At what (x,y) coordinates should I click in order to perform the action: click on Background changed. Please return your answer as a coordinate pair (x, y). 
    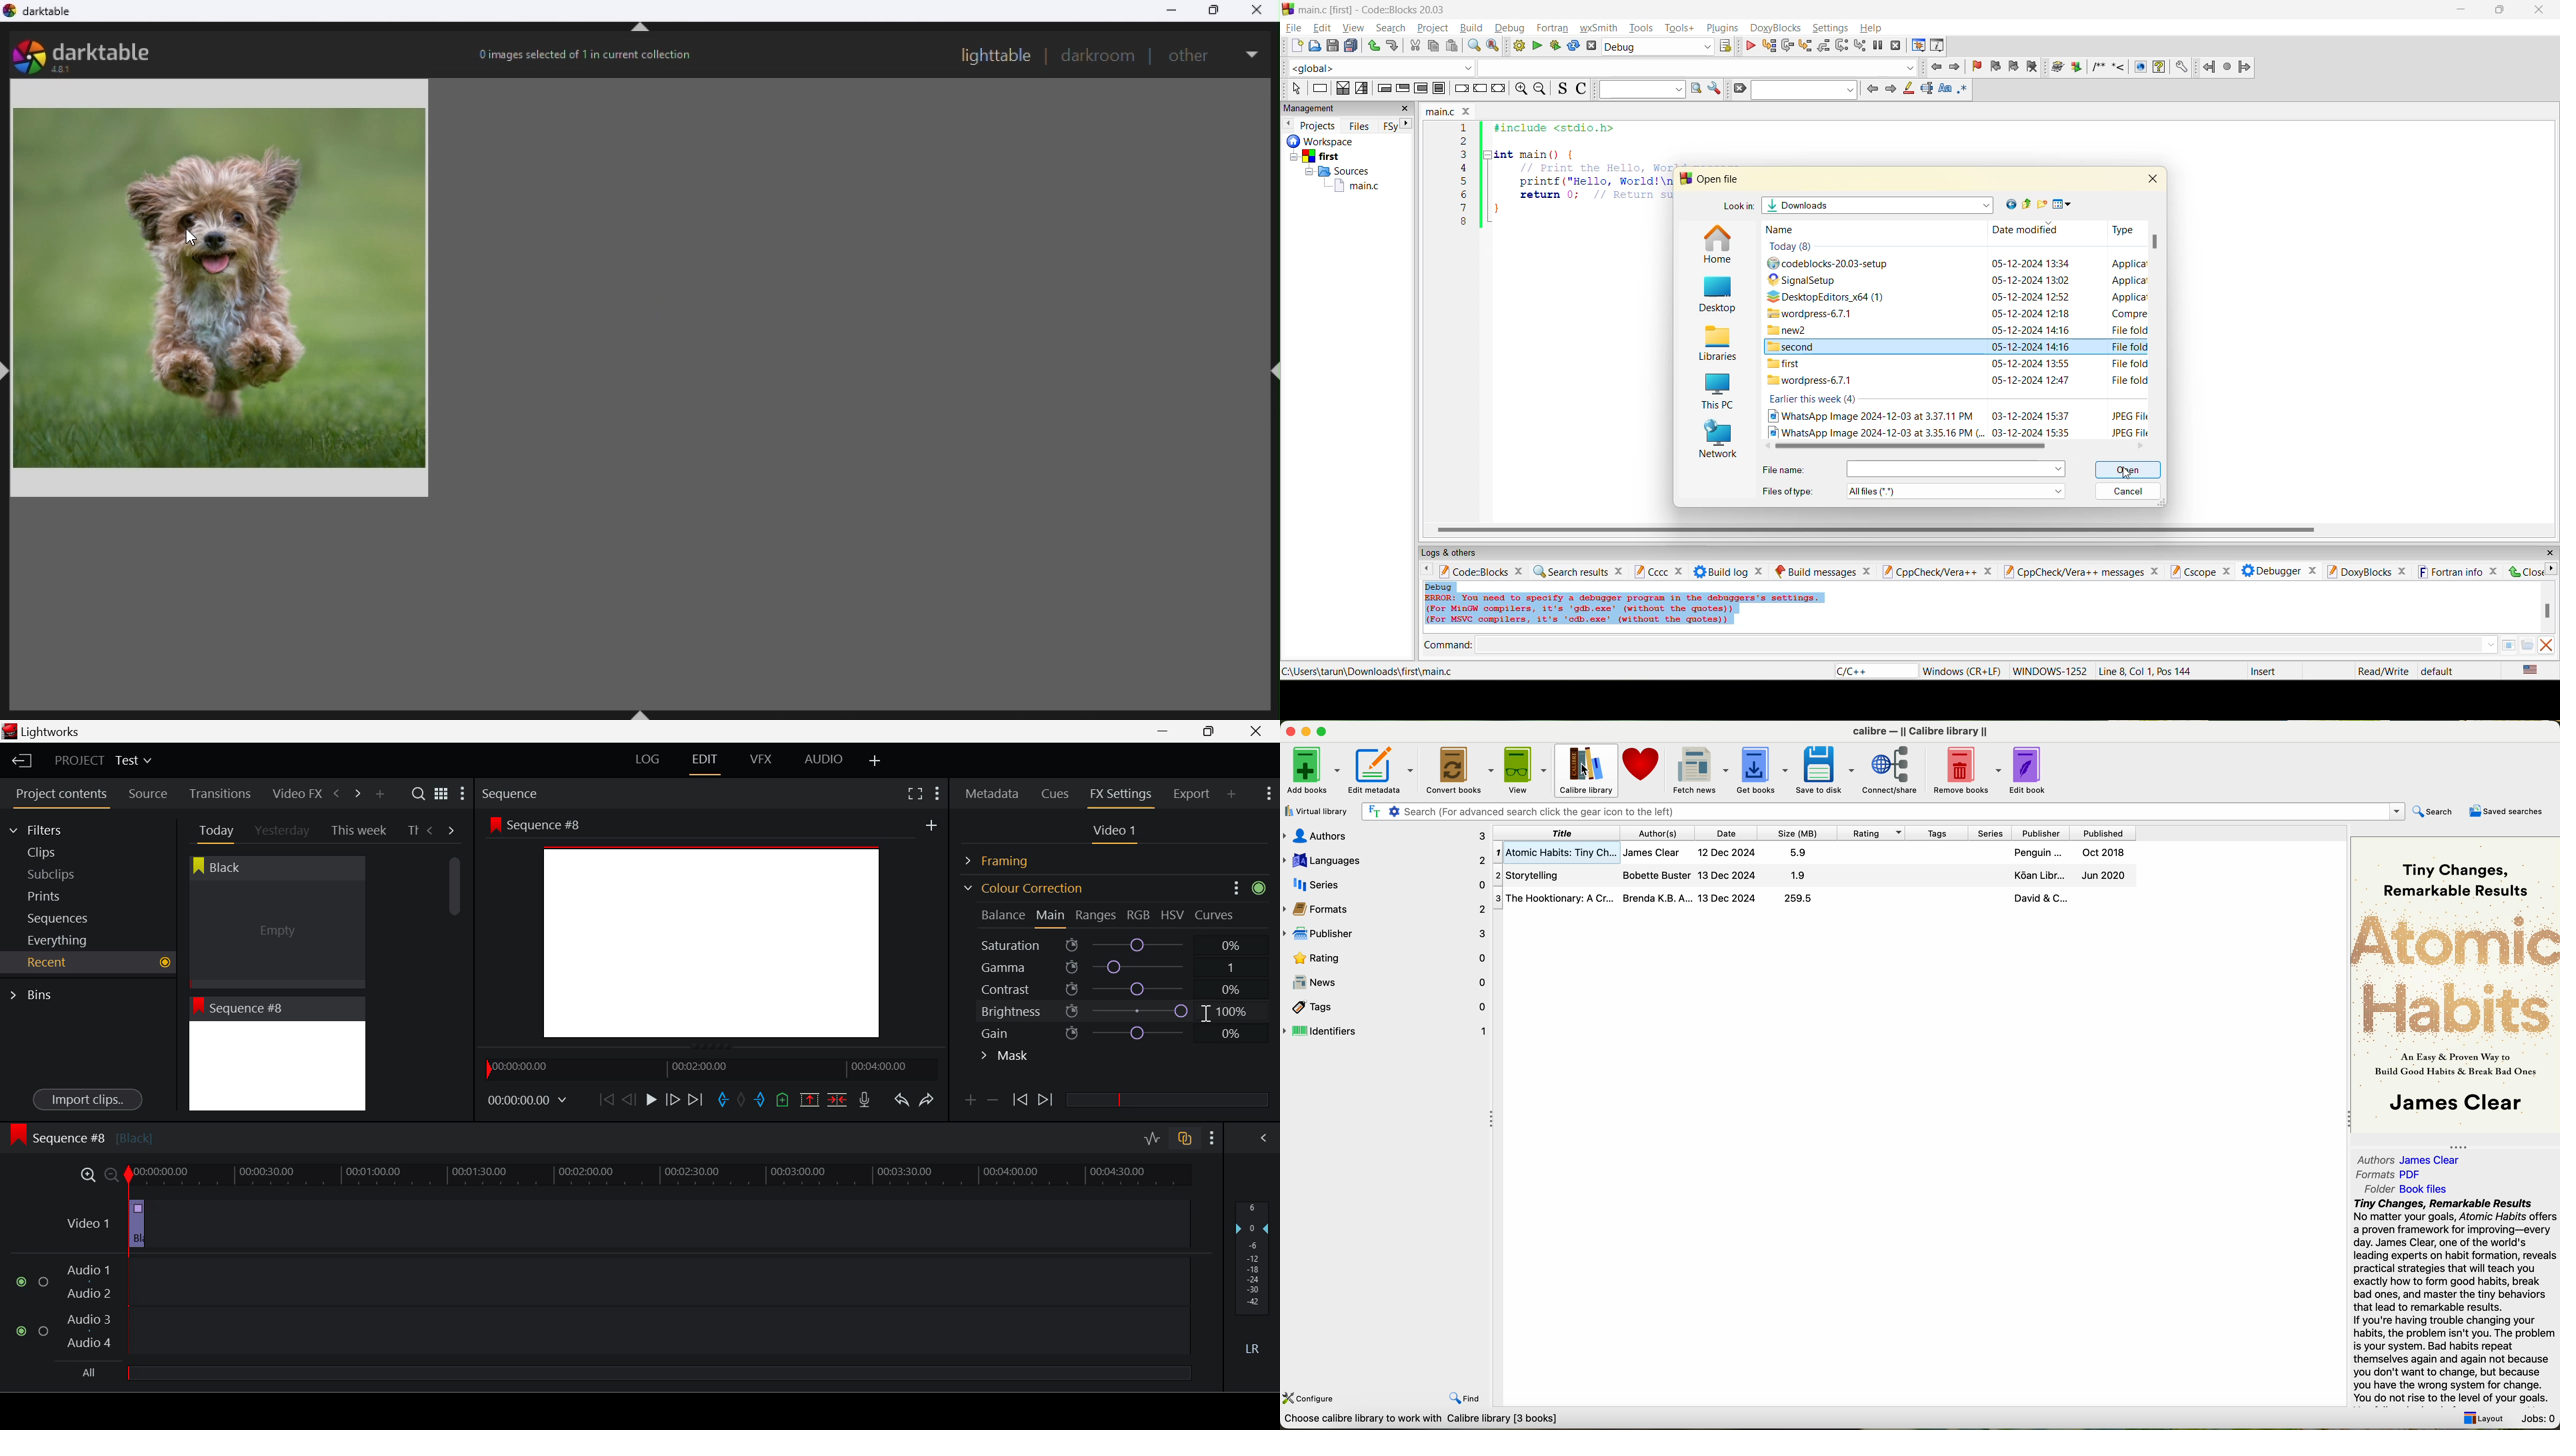
    Looking at the image, I should click on (715, 933).